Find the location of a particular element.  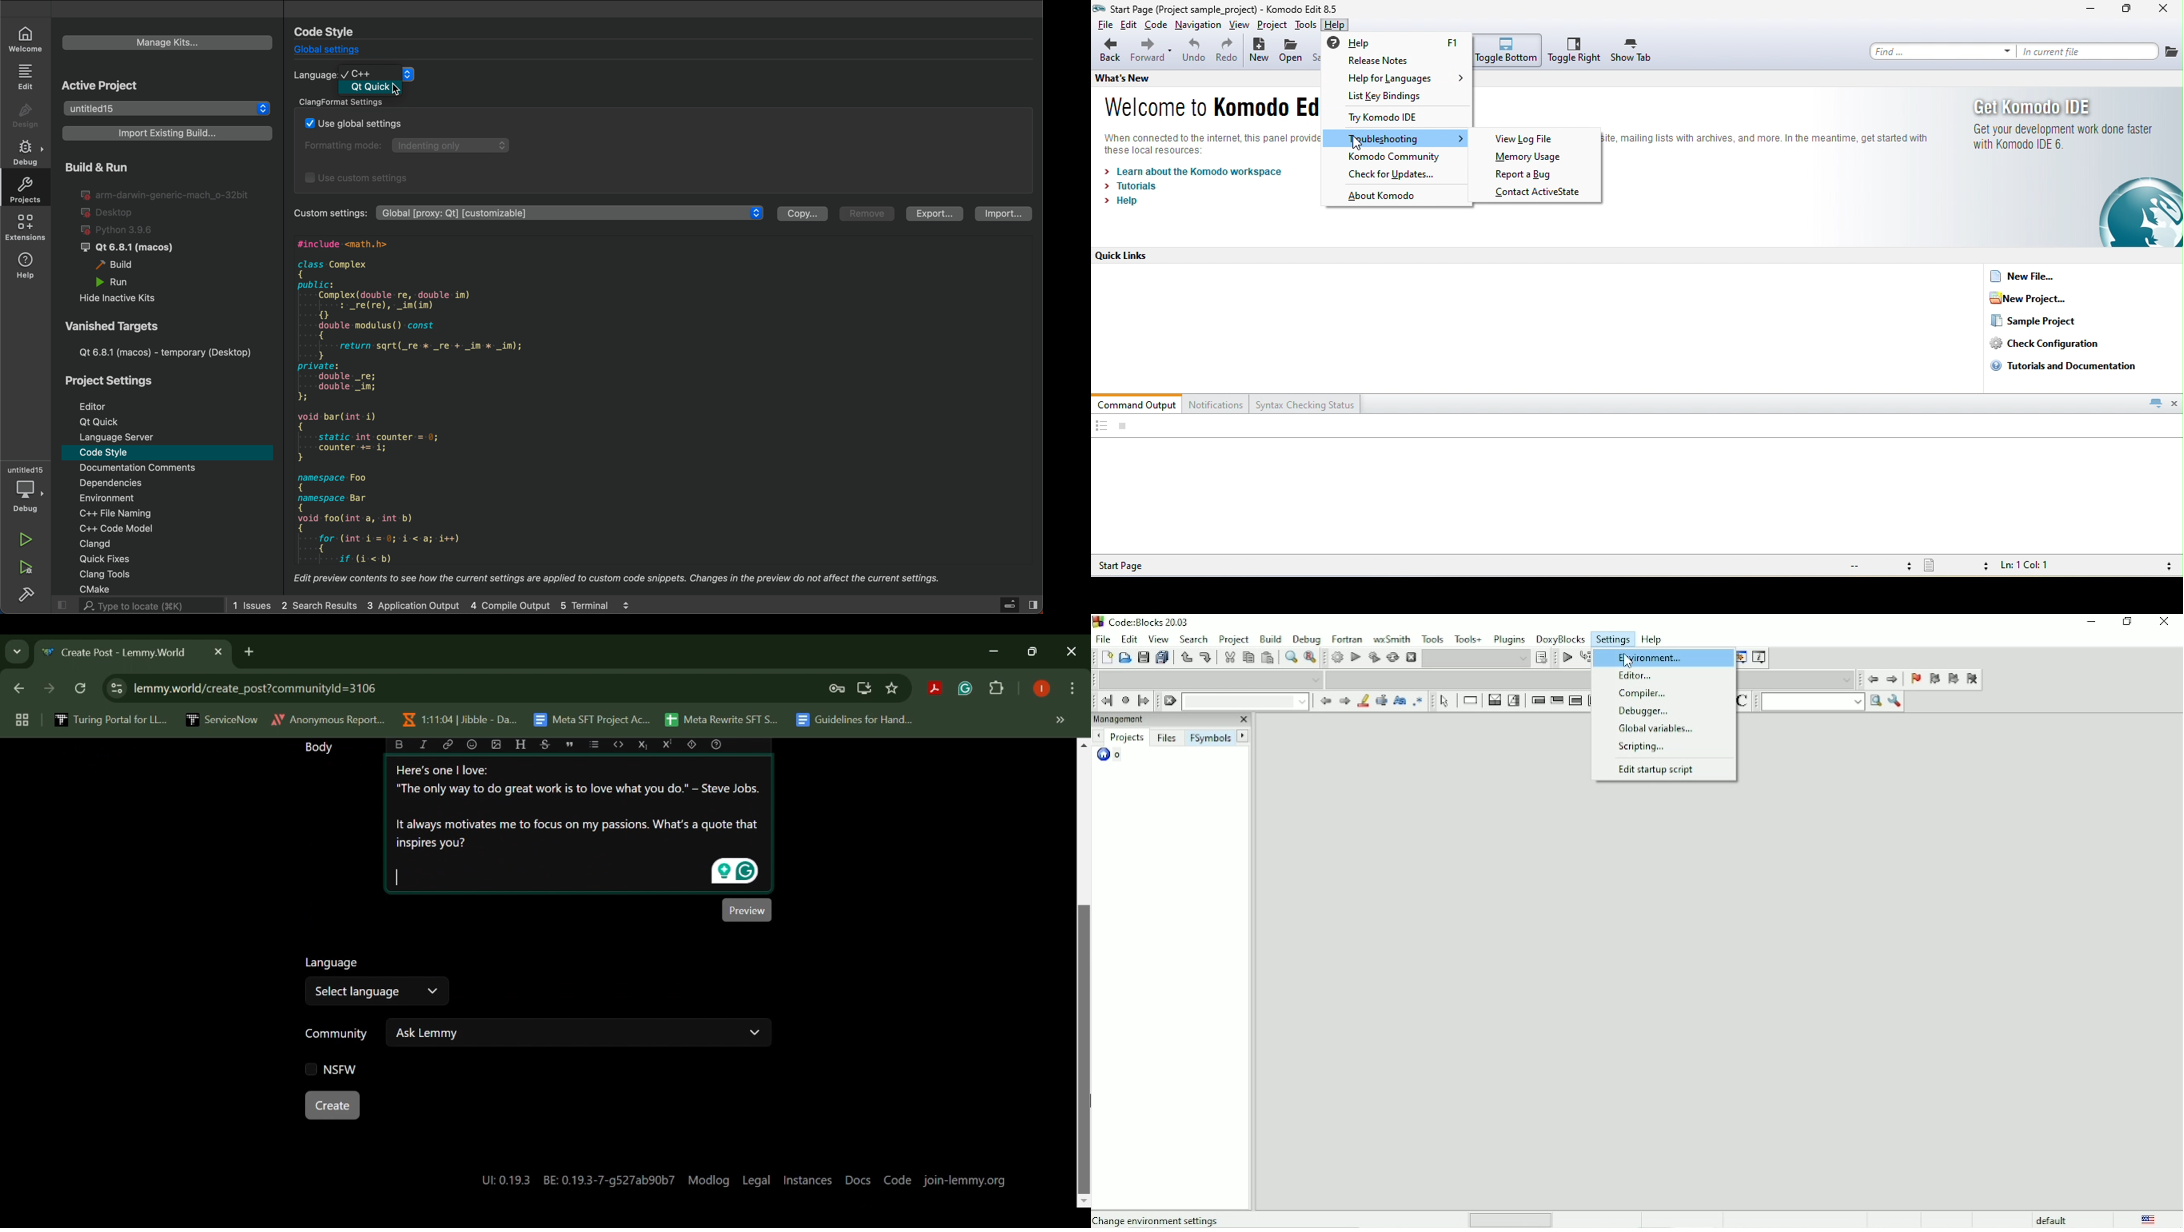

project setting is located at coordinates (114, 382).